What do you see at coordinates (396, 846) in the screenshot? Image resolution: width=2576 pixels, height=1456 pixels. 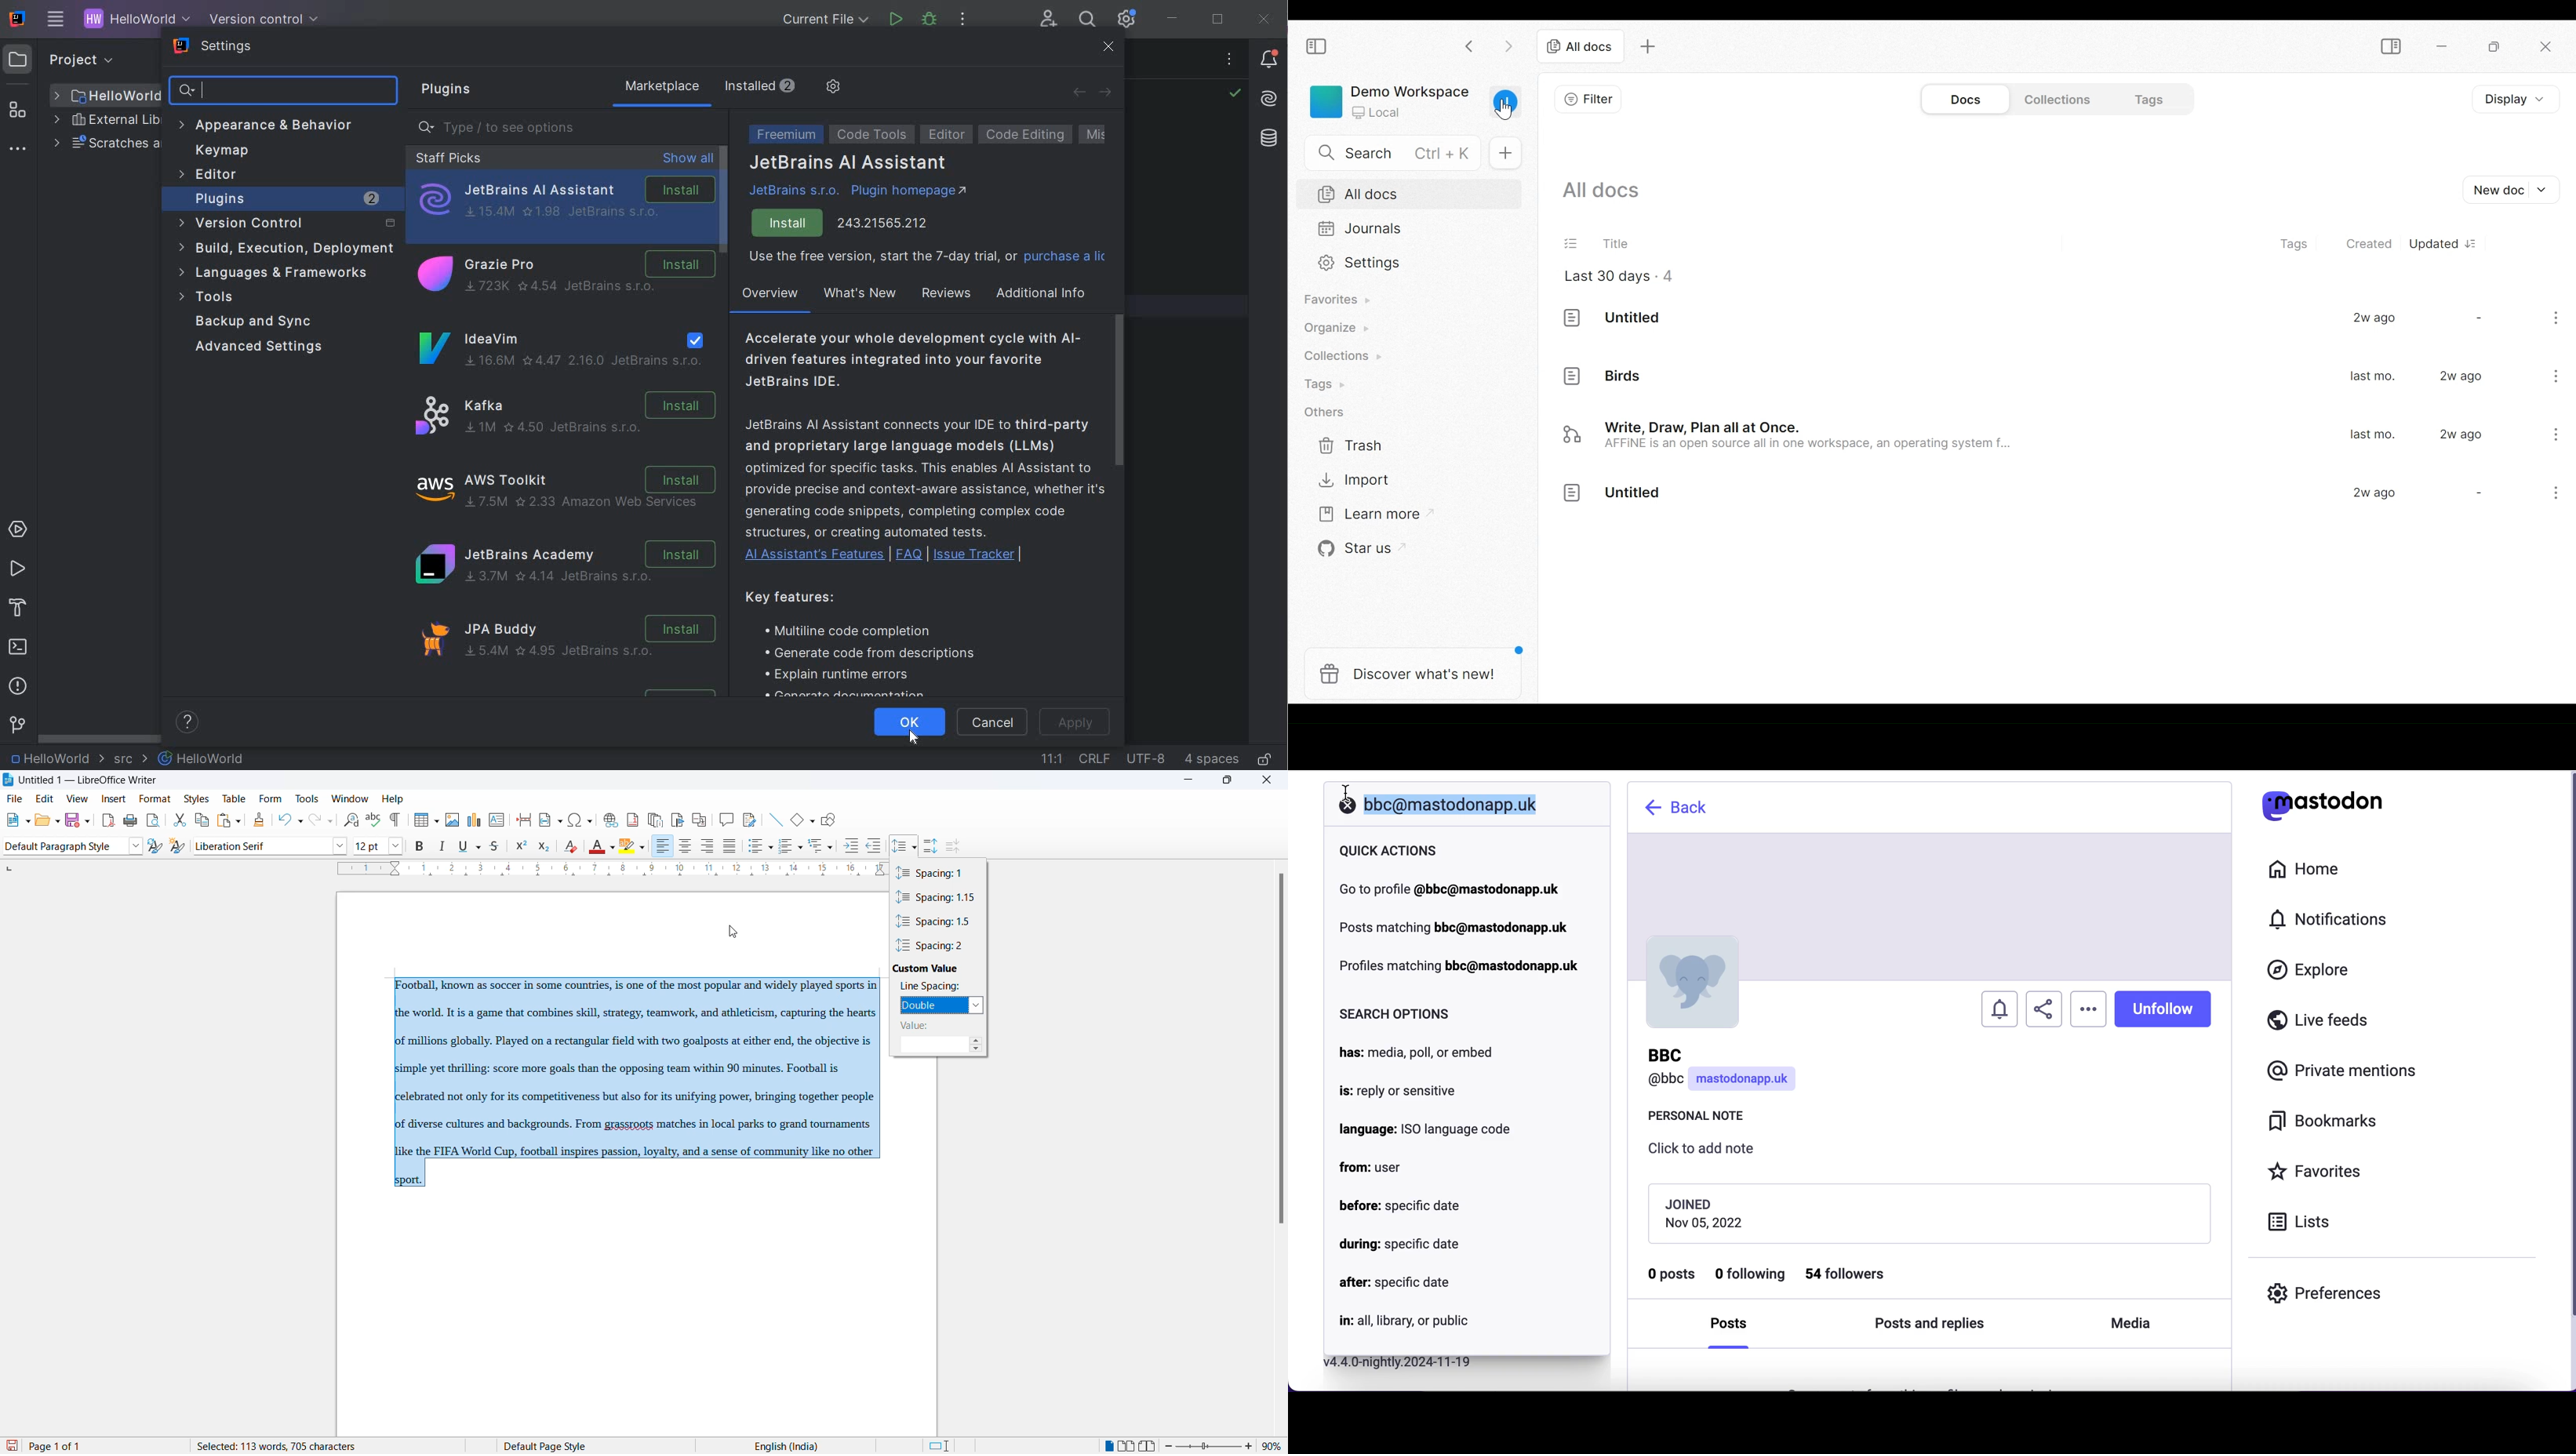 I see `font size options` at bounding box center [396, 846].